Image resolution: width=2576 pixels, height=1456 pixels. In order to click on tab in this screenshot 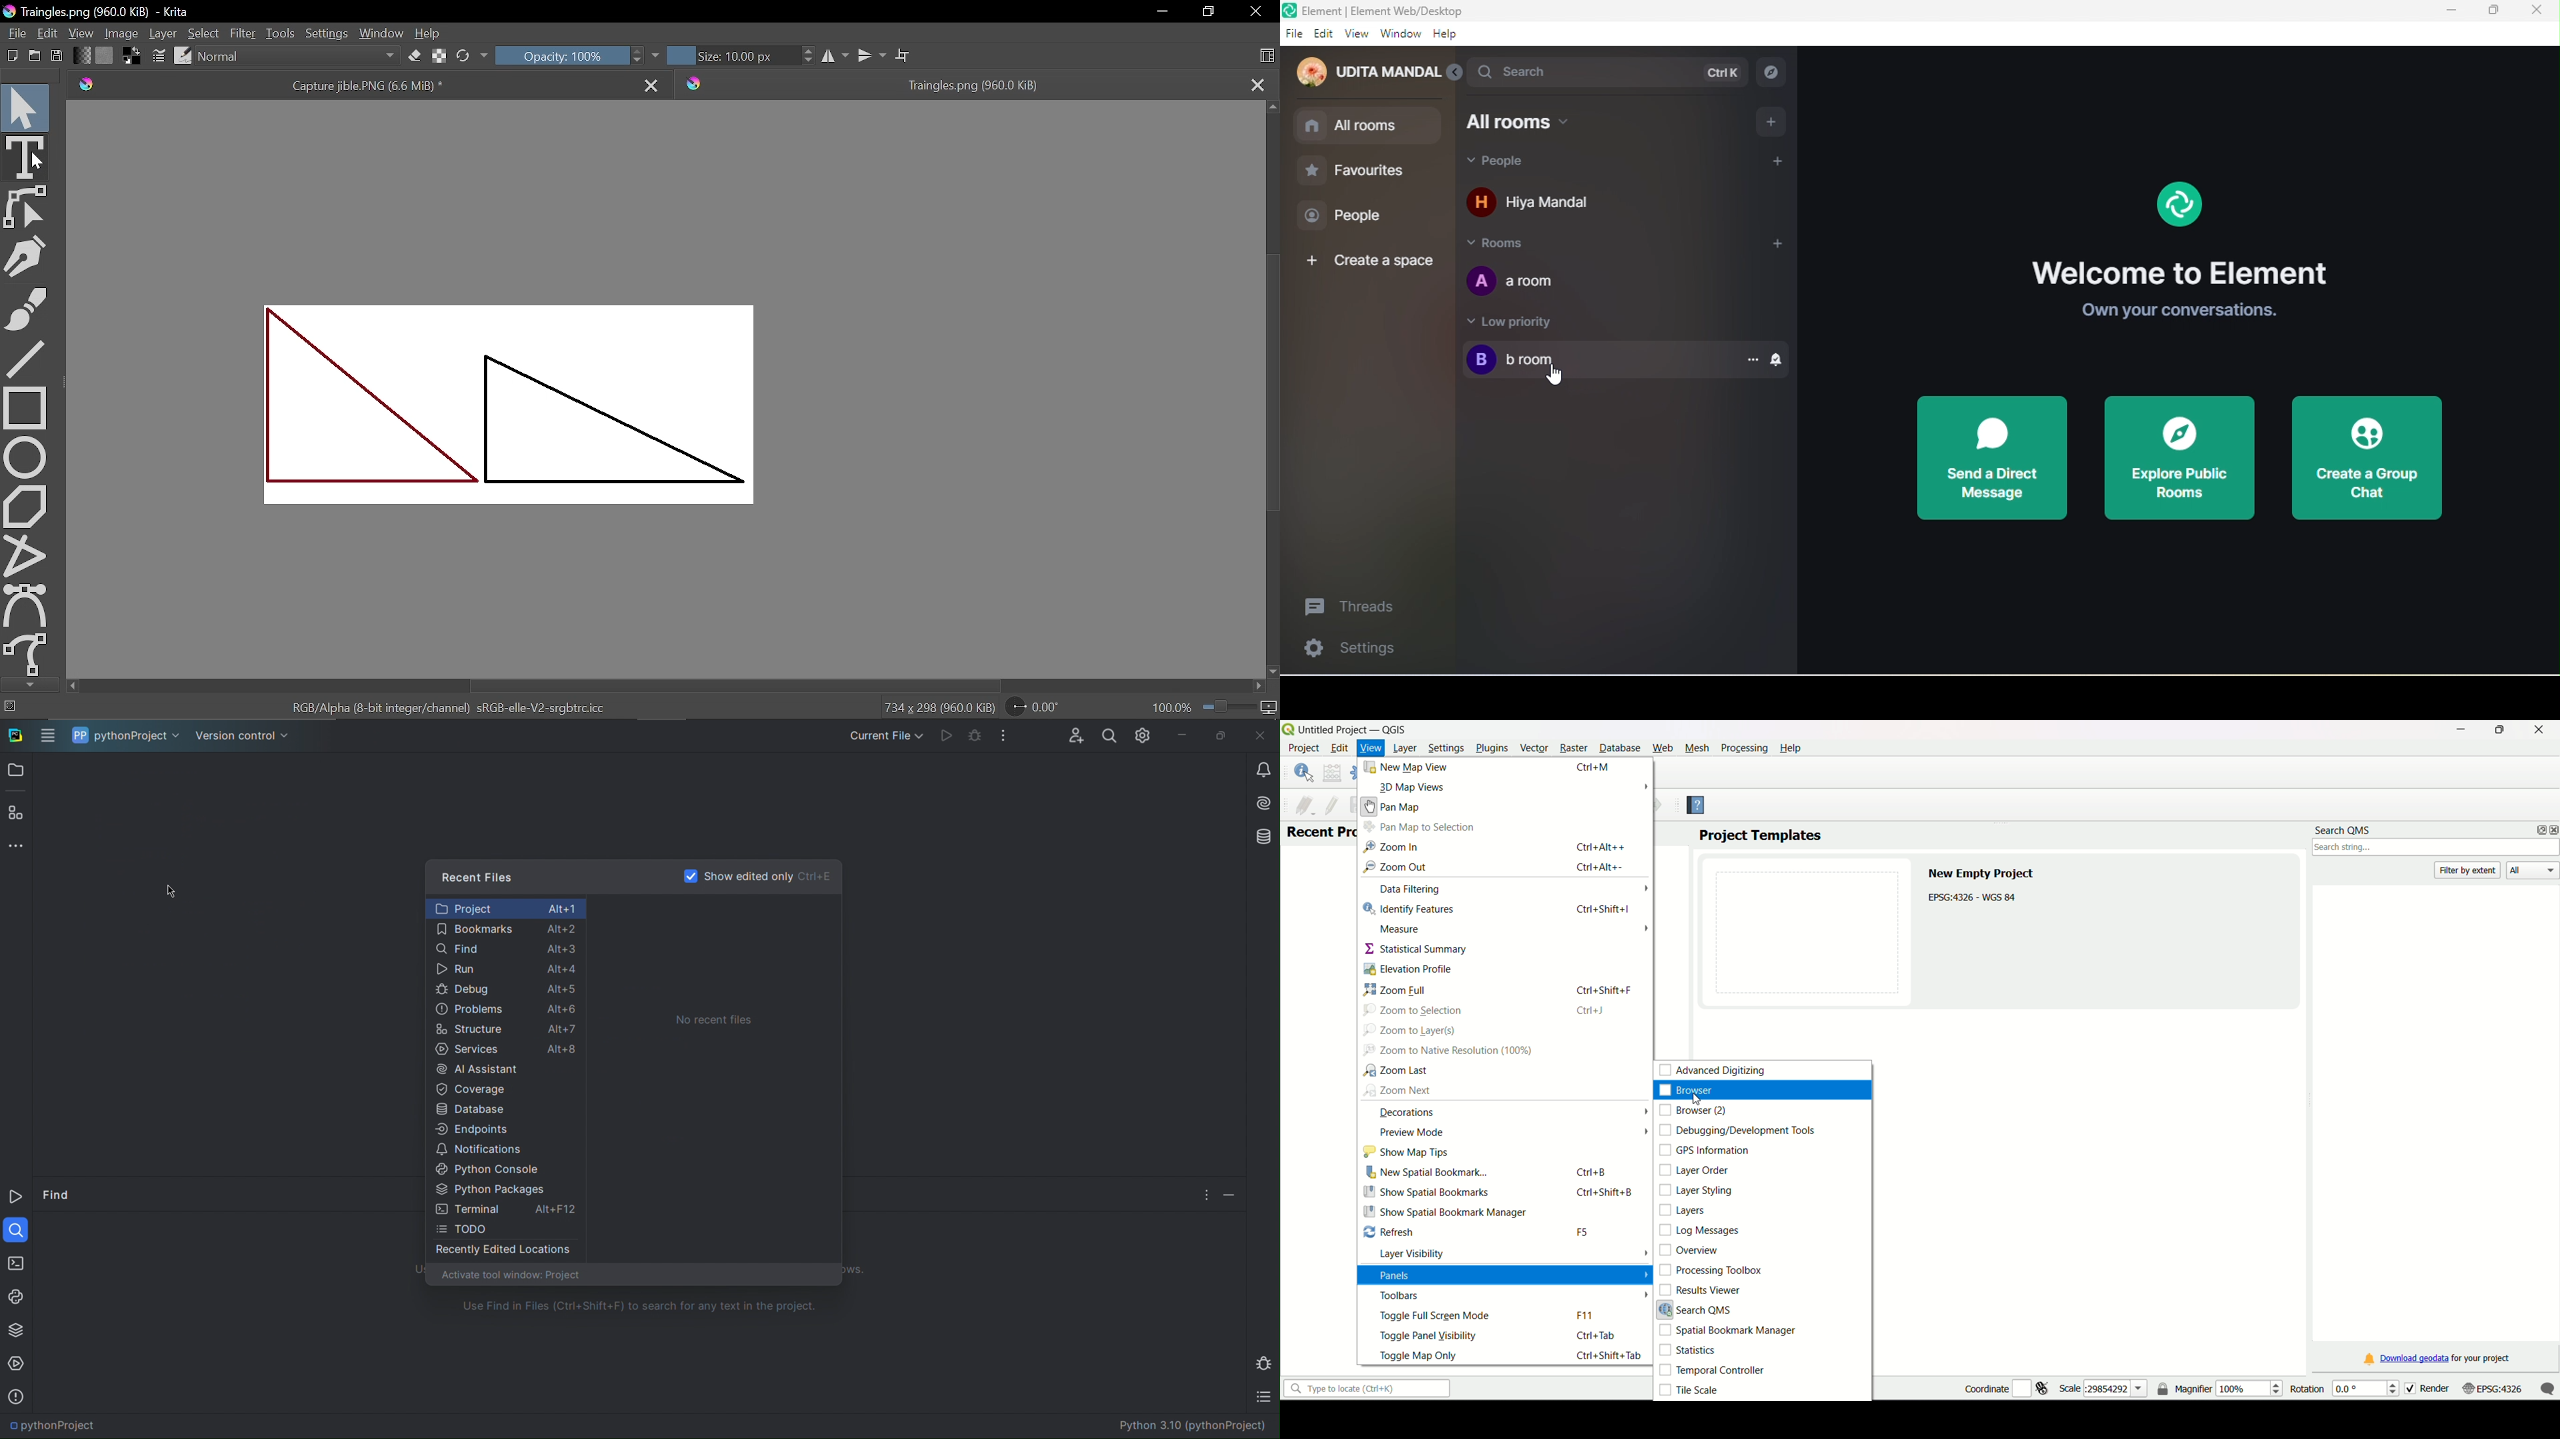, I will do `click(958, 83)`.